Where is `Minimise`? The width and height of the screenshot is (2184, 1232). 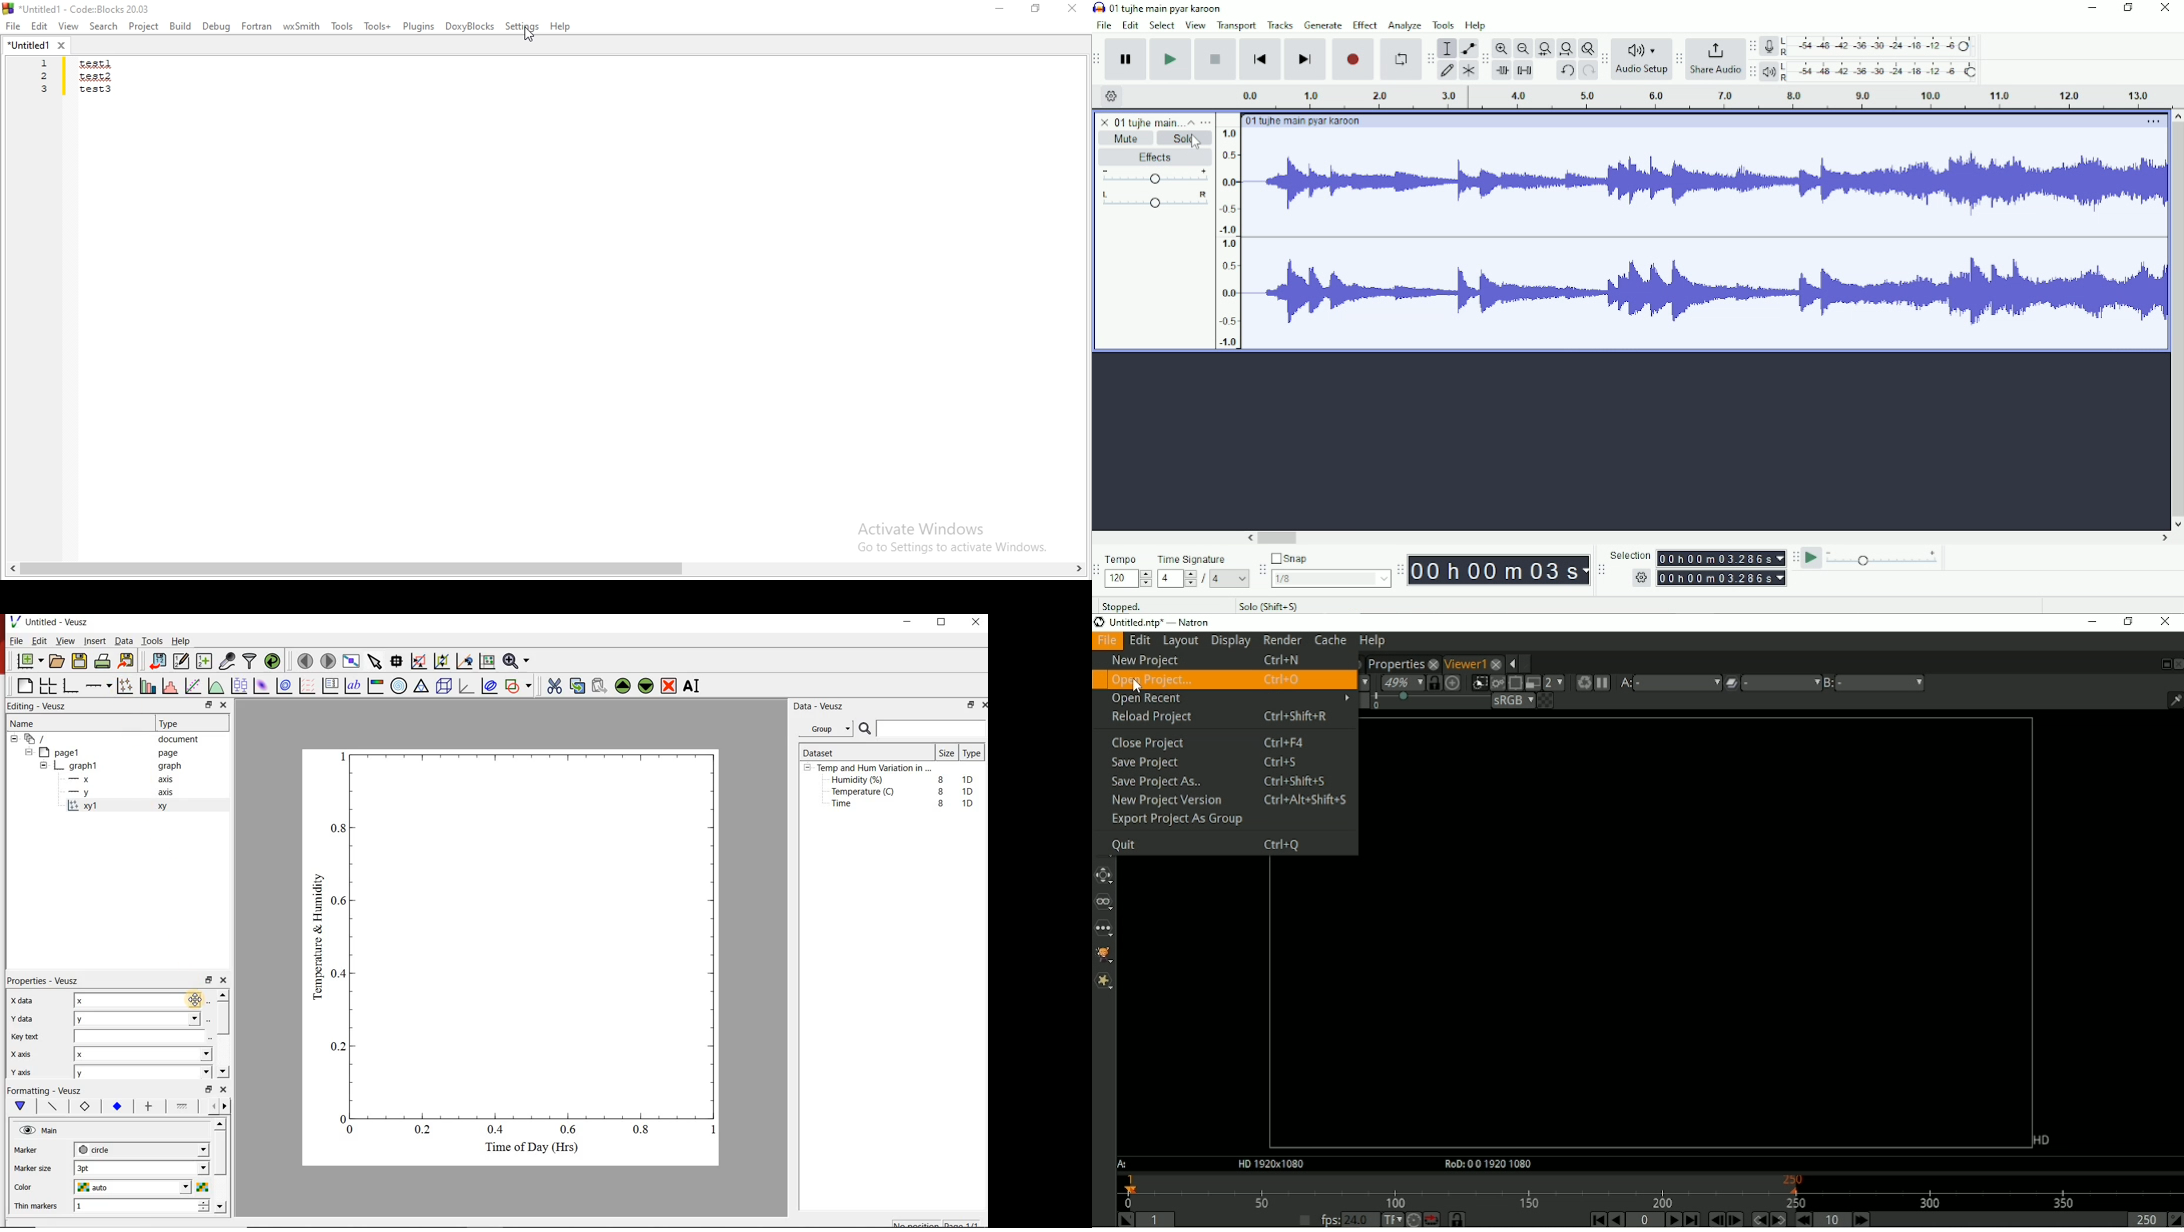
Minimise is located at coordinates (1002, 9).